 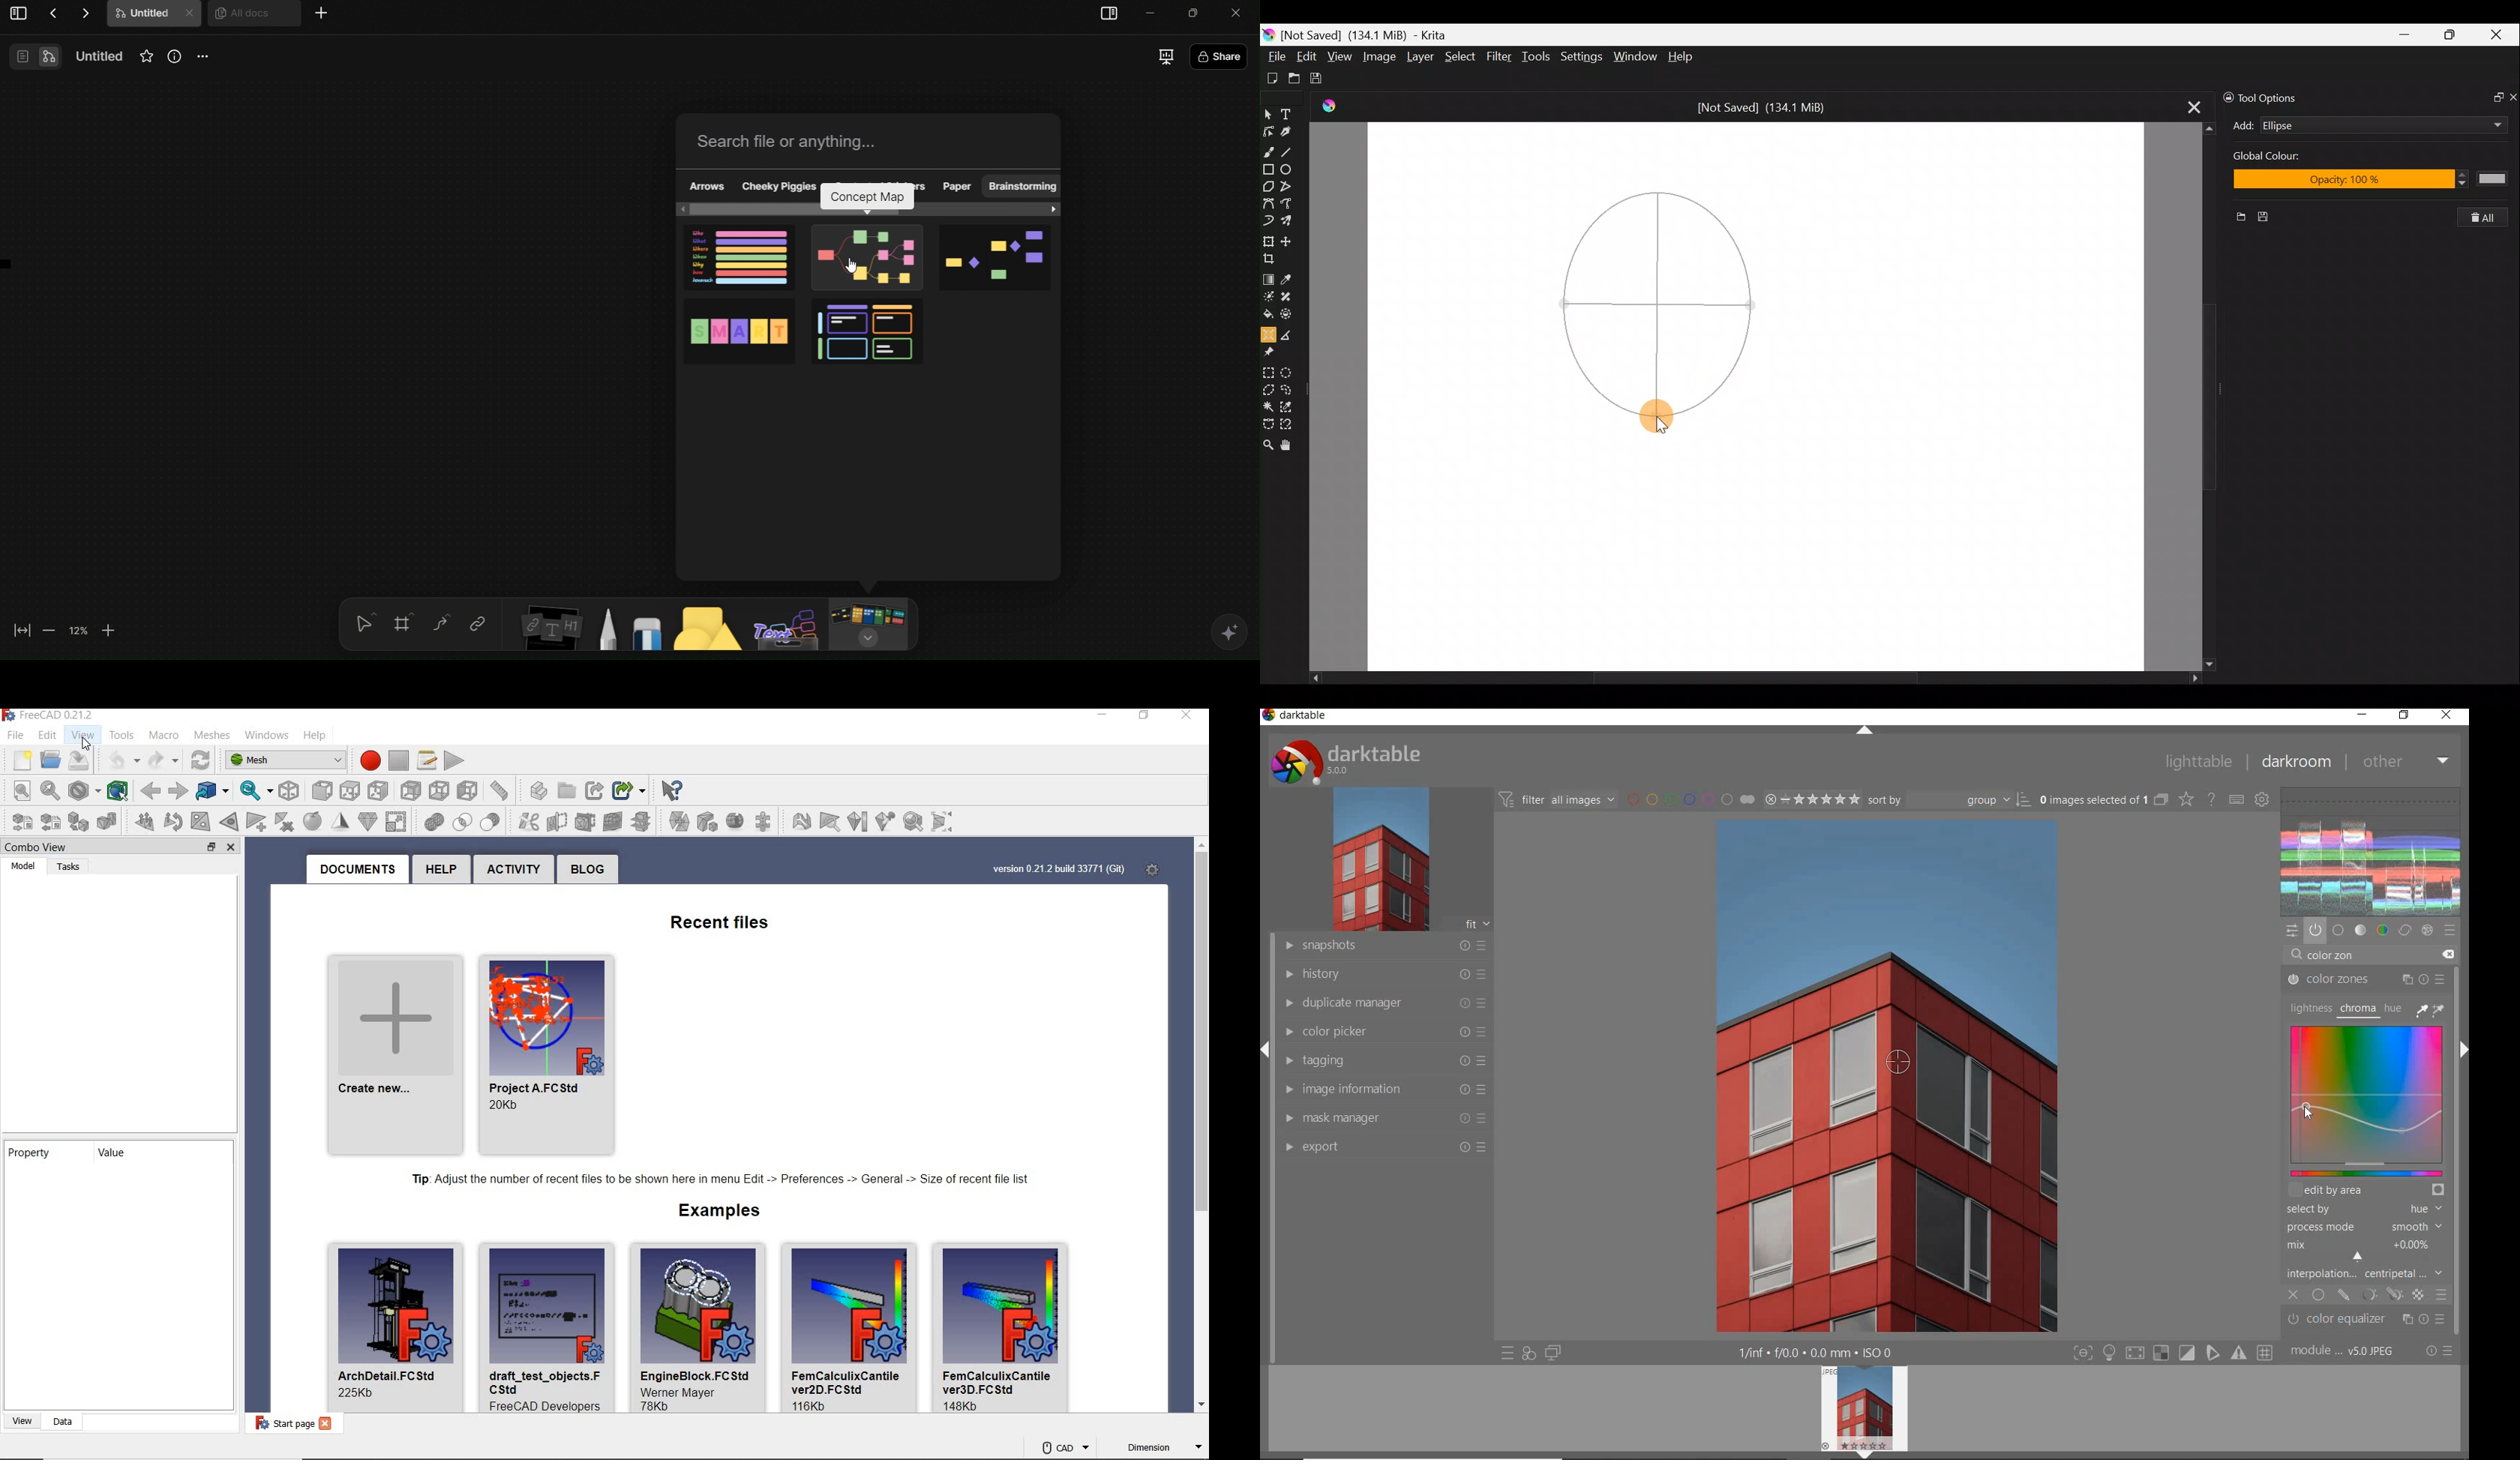 I want to click on Share, so click(x=1248, y=59).